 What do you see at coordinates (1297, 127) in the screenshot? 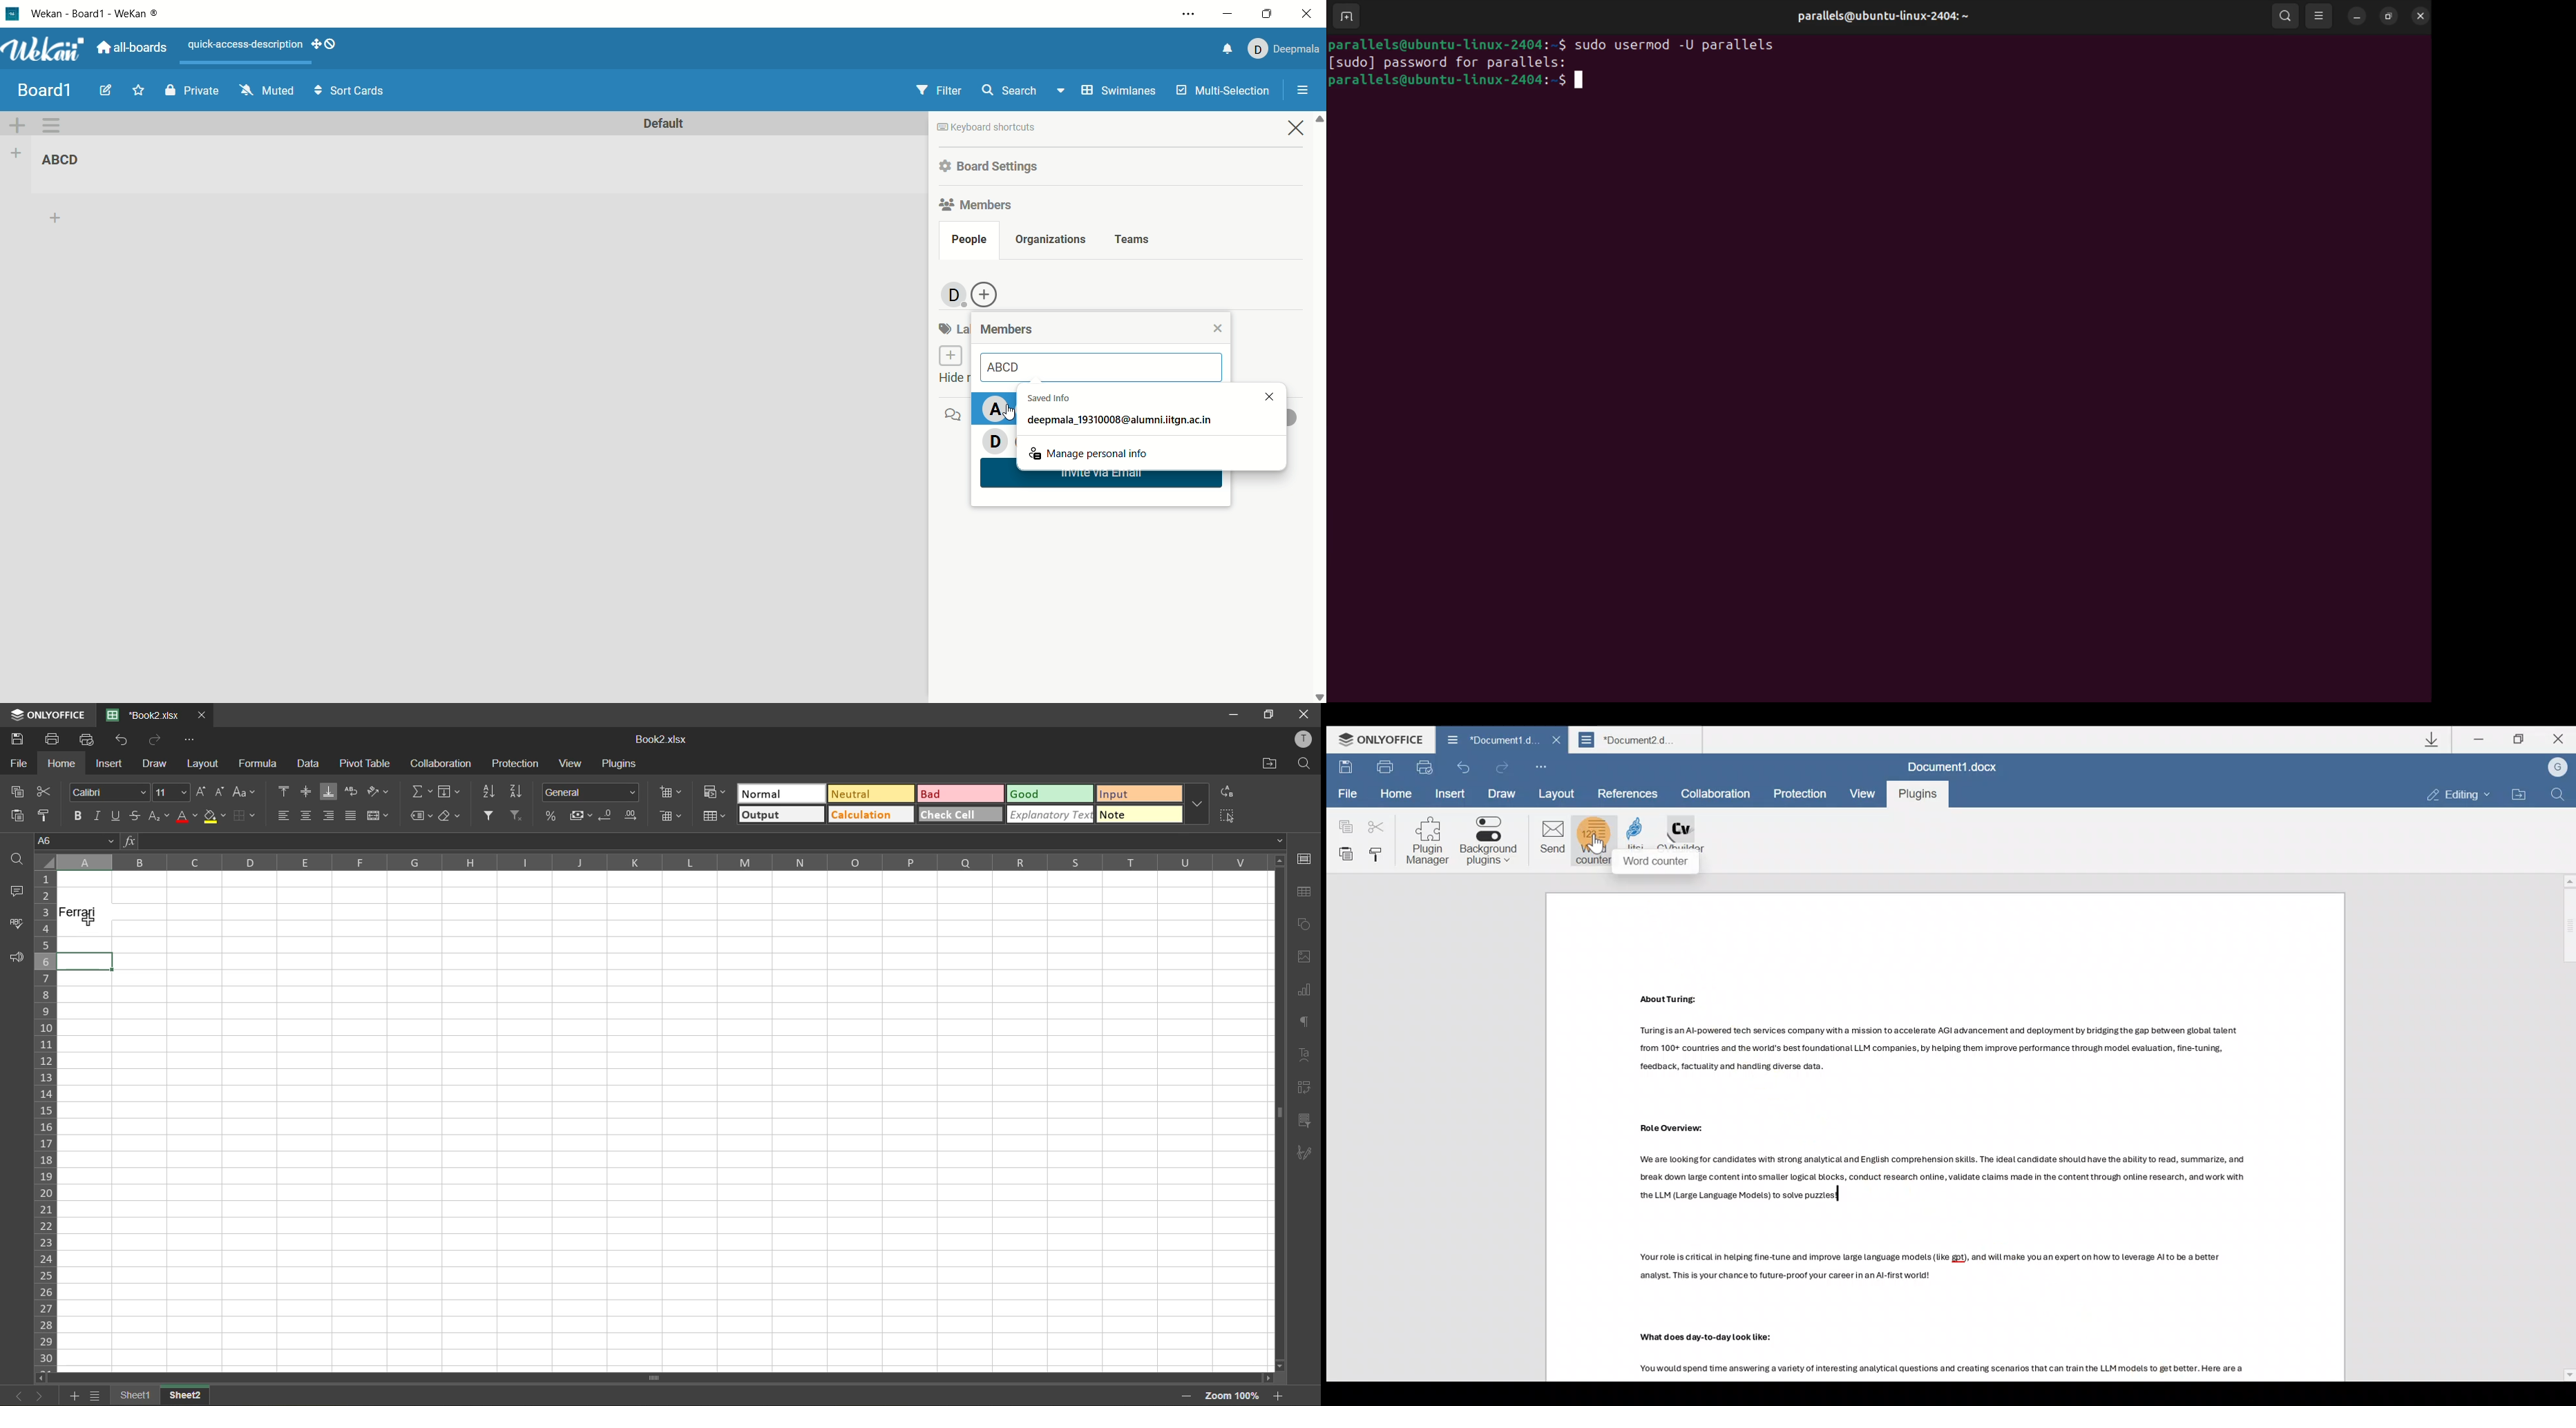
I see `close` at bounding box center [1297, 127].